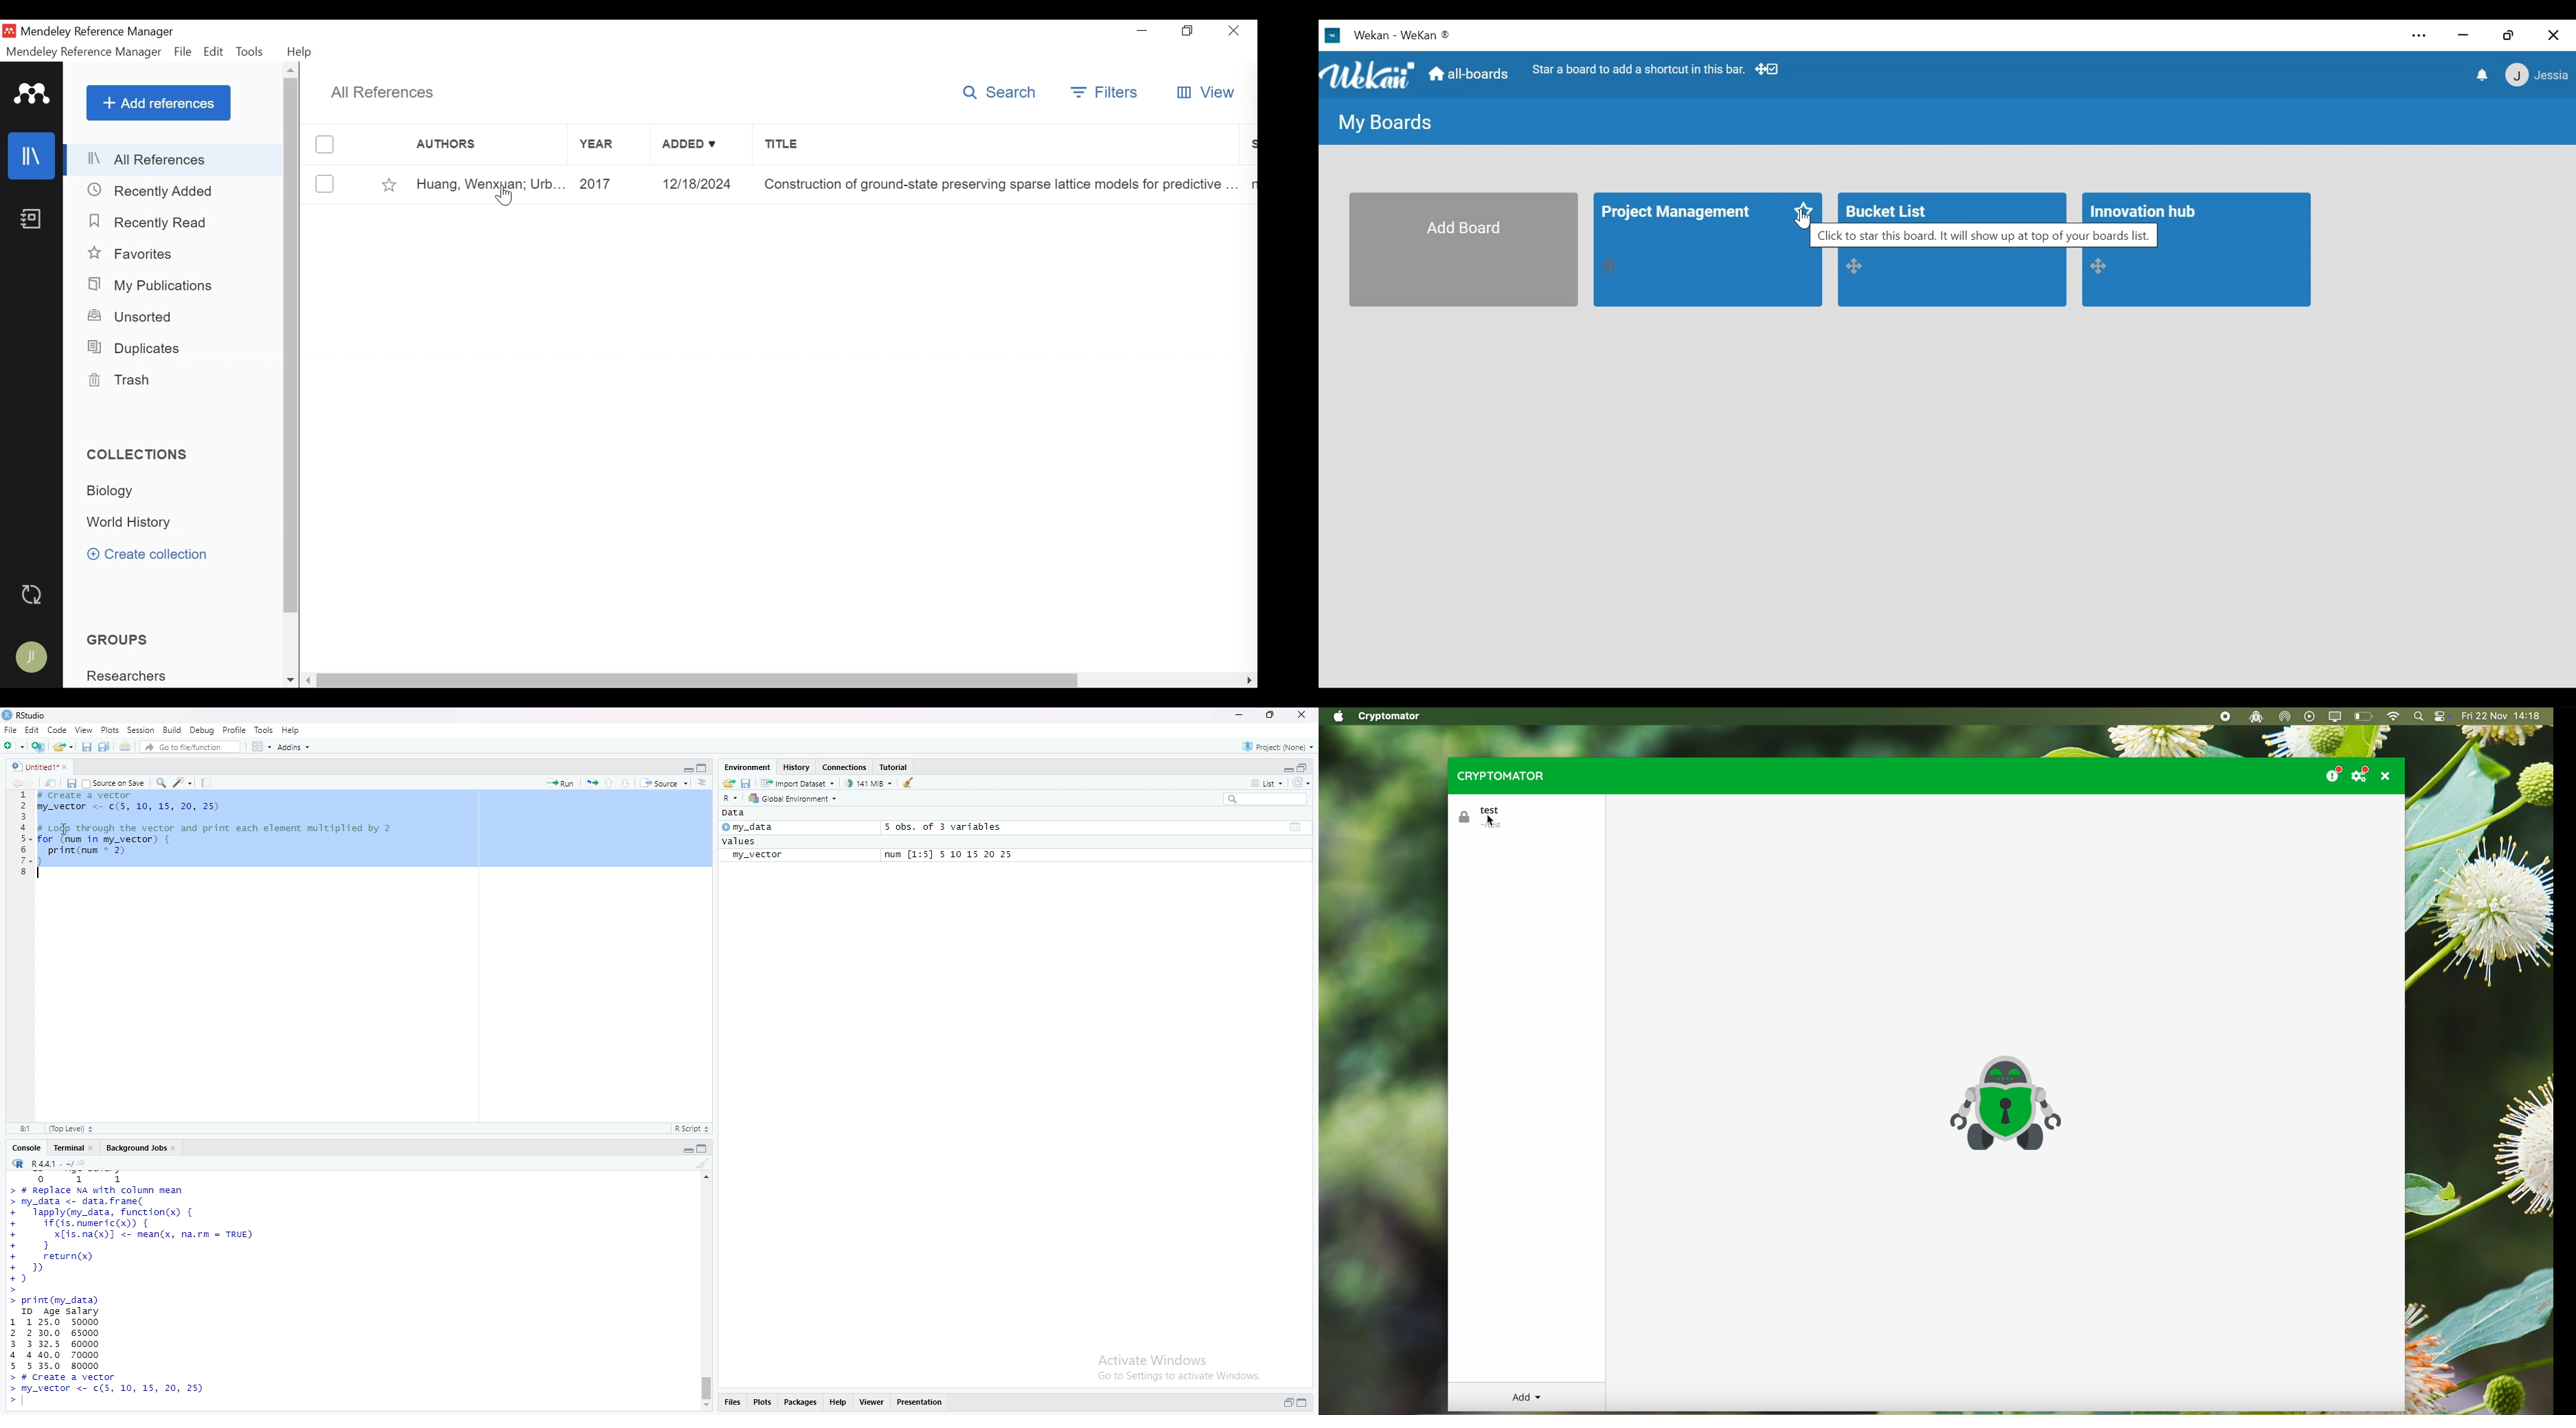 The width and height of the screenshot is (2576, 1428). What do you see at coordinates (133, 1290) in the screenshot?
I see `data frame set` at bounding box center [133, 1290].